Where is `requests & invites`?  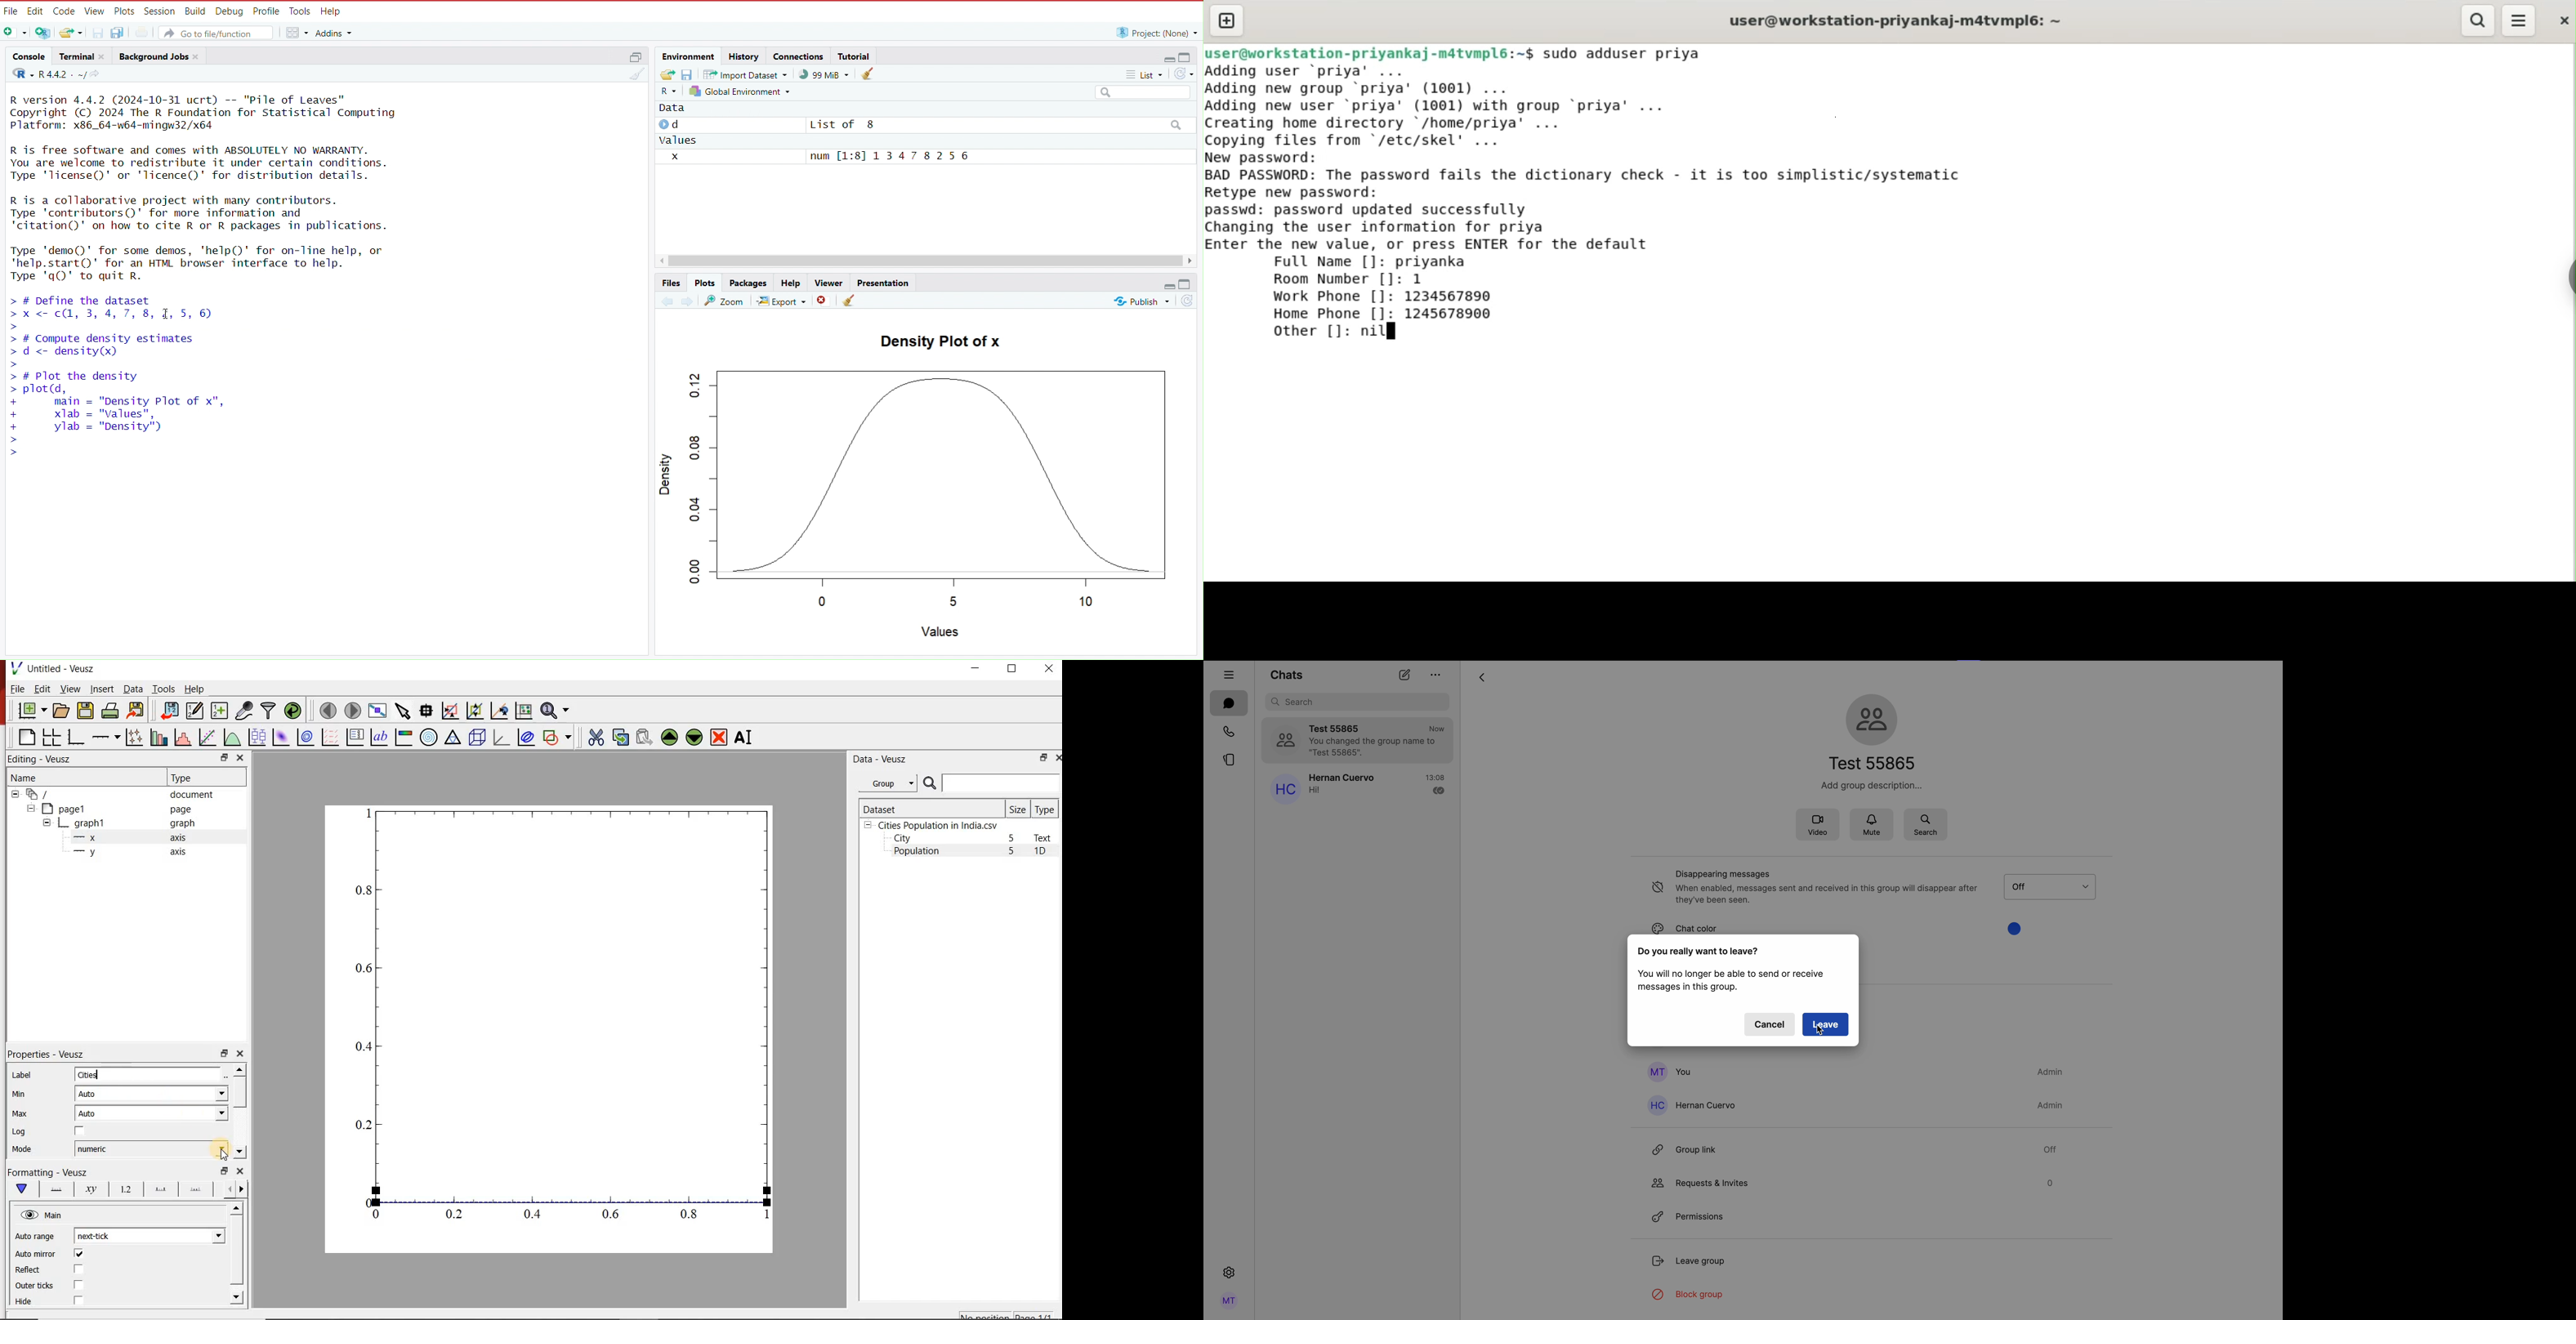 requests & invites is located at coordinates (1852, 1182).